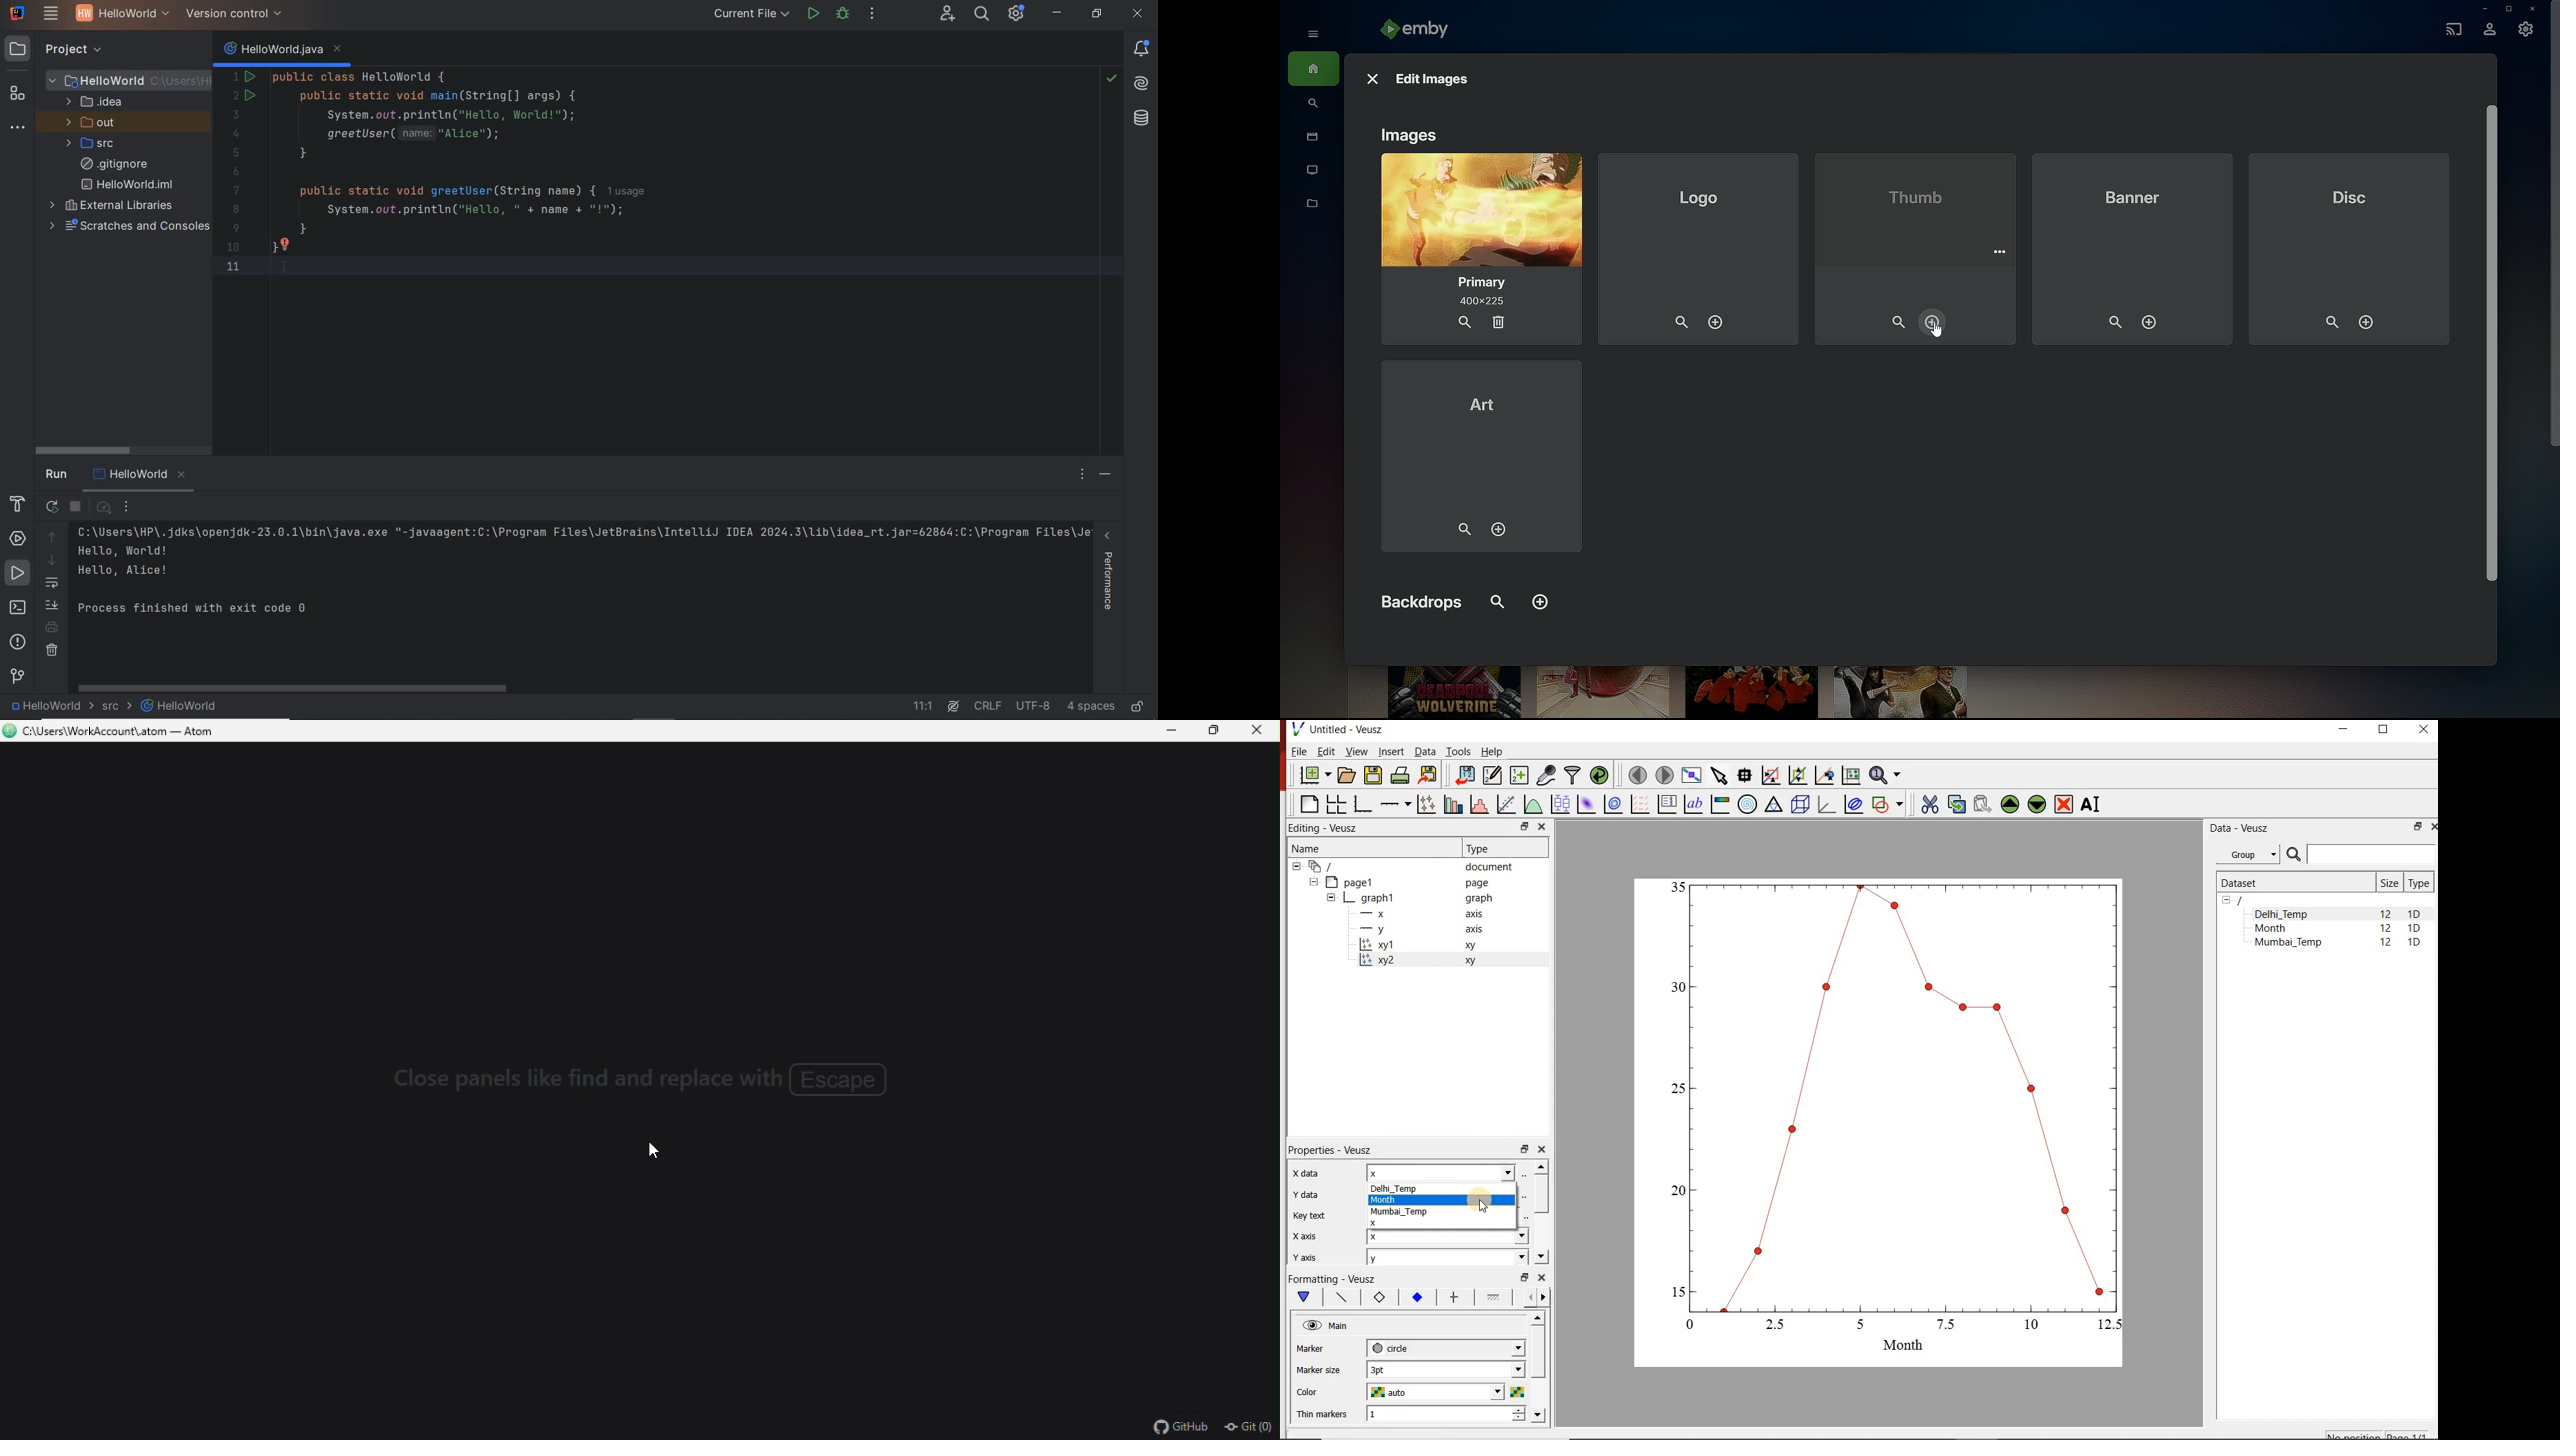 Image resolution: width=2576 pixels, height=1456 pixels. What do you see at coordinates (129, 227) in the screenshot?
I see `scratches and consoles` at bounding box center [129, 227].